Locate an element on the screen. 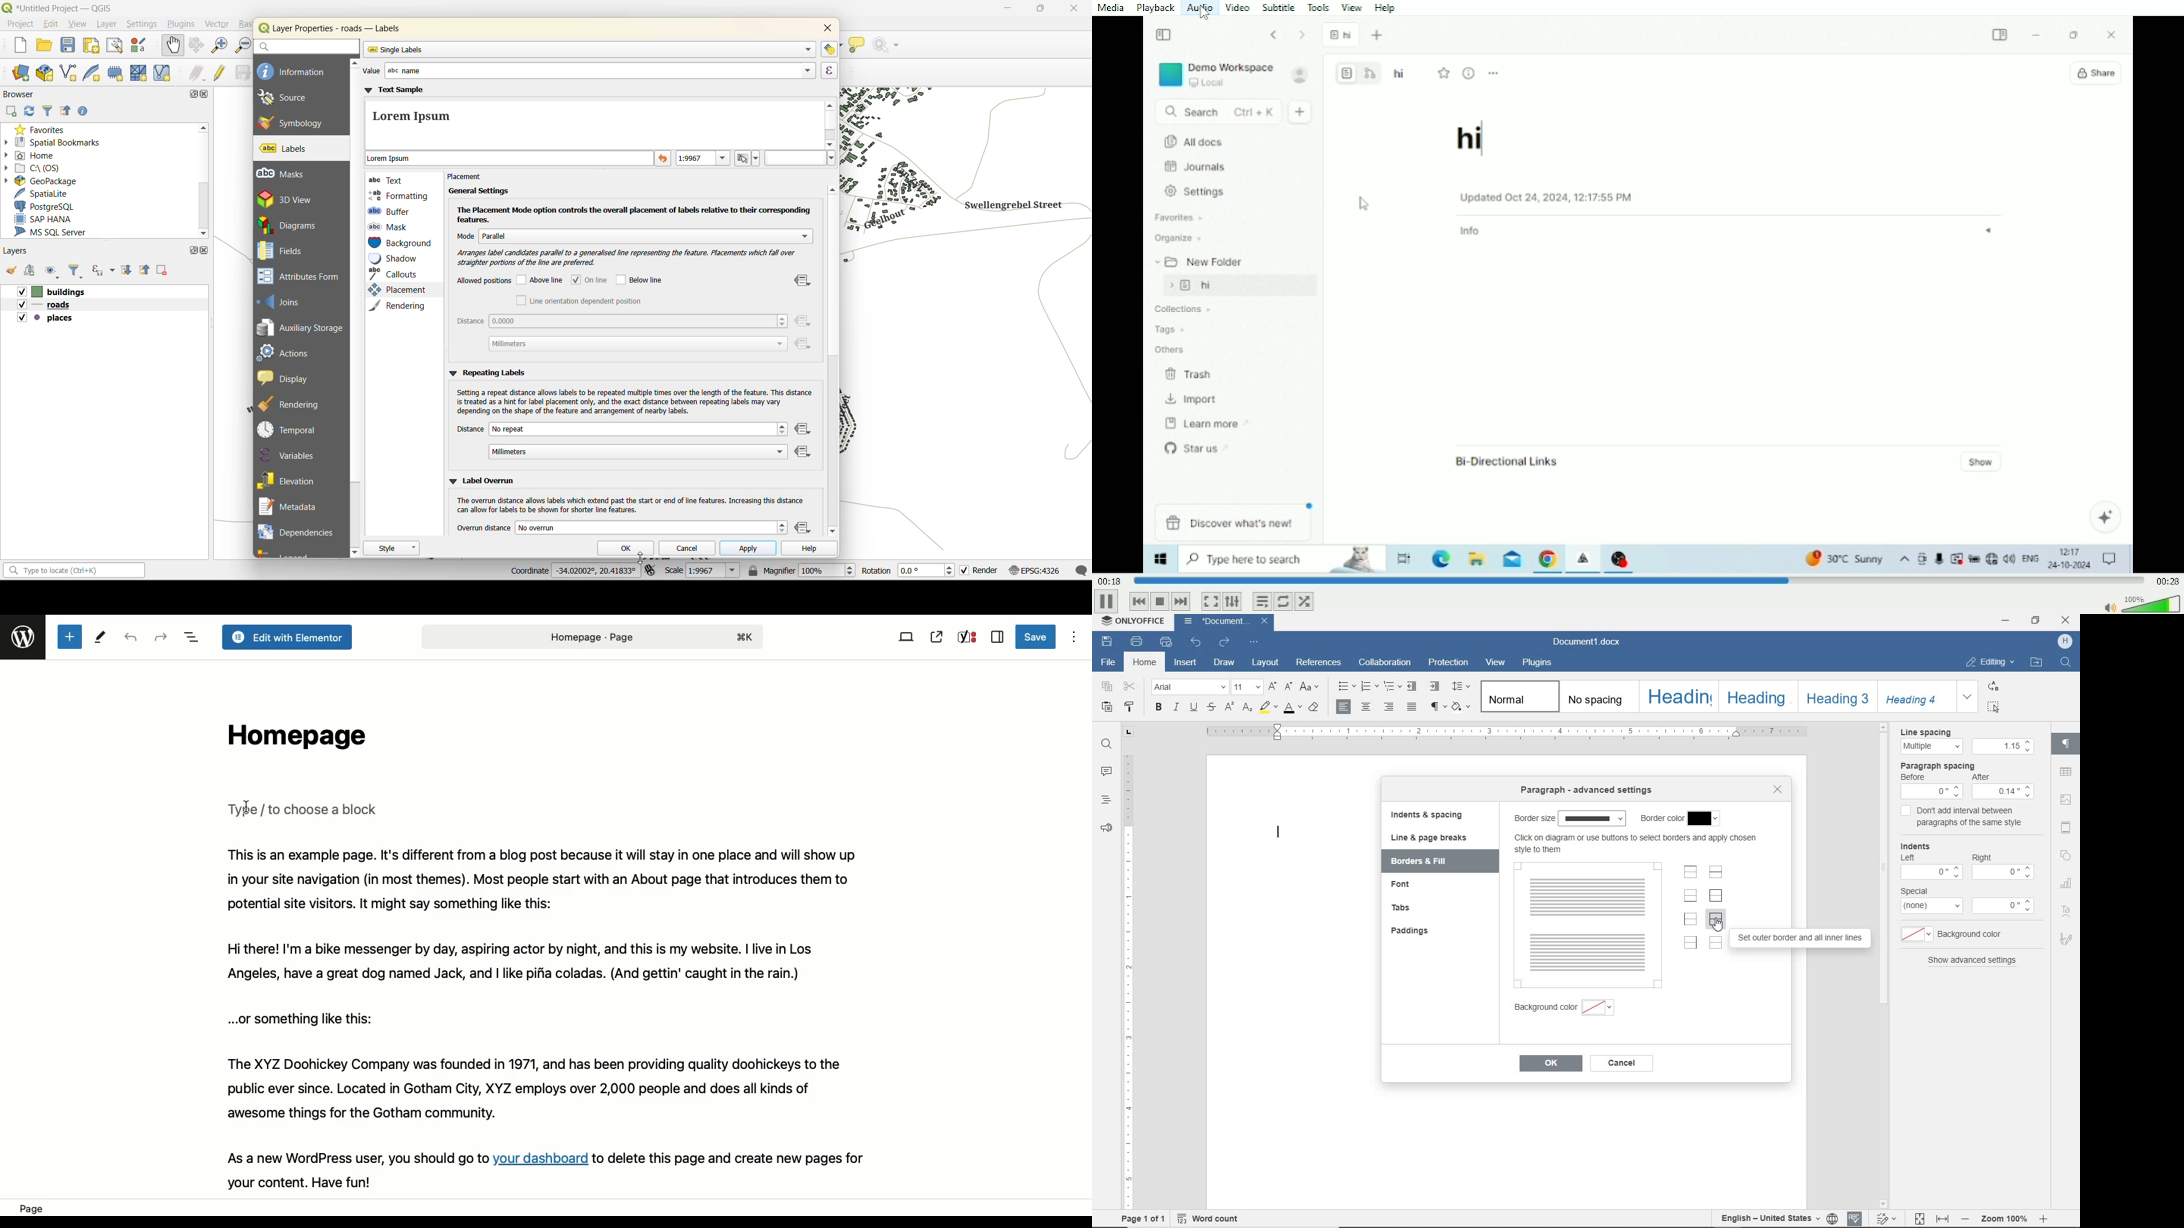 This screenshot has height=1232, width=2184. paddings is located at coordinates (1418, 932).